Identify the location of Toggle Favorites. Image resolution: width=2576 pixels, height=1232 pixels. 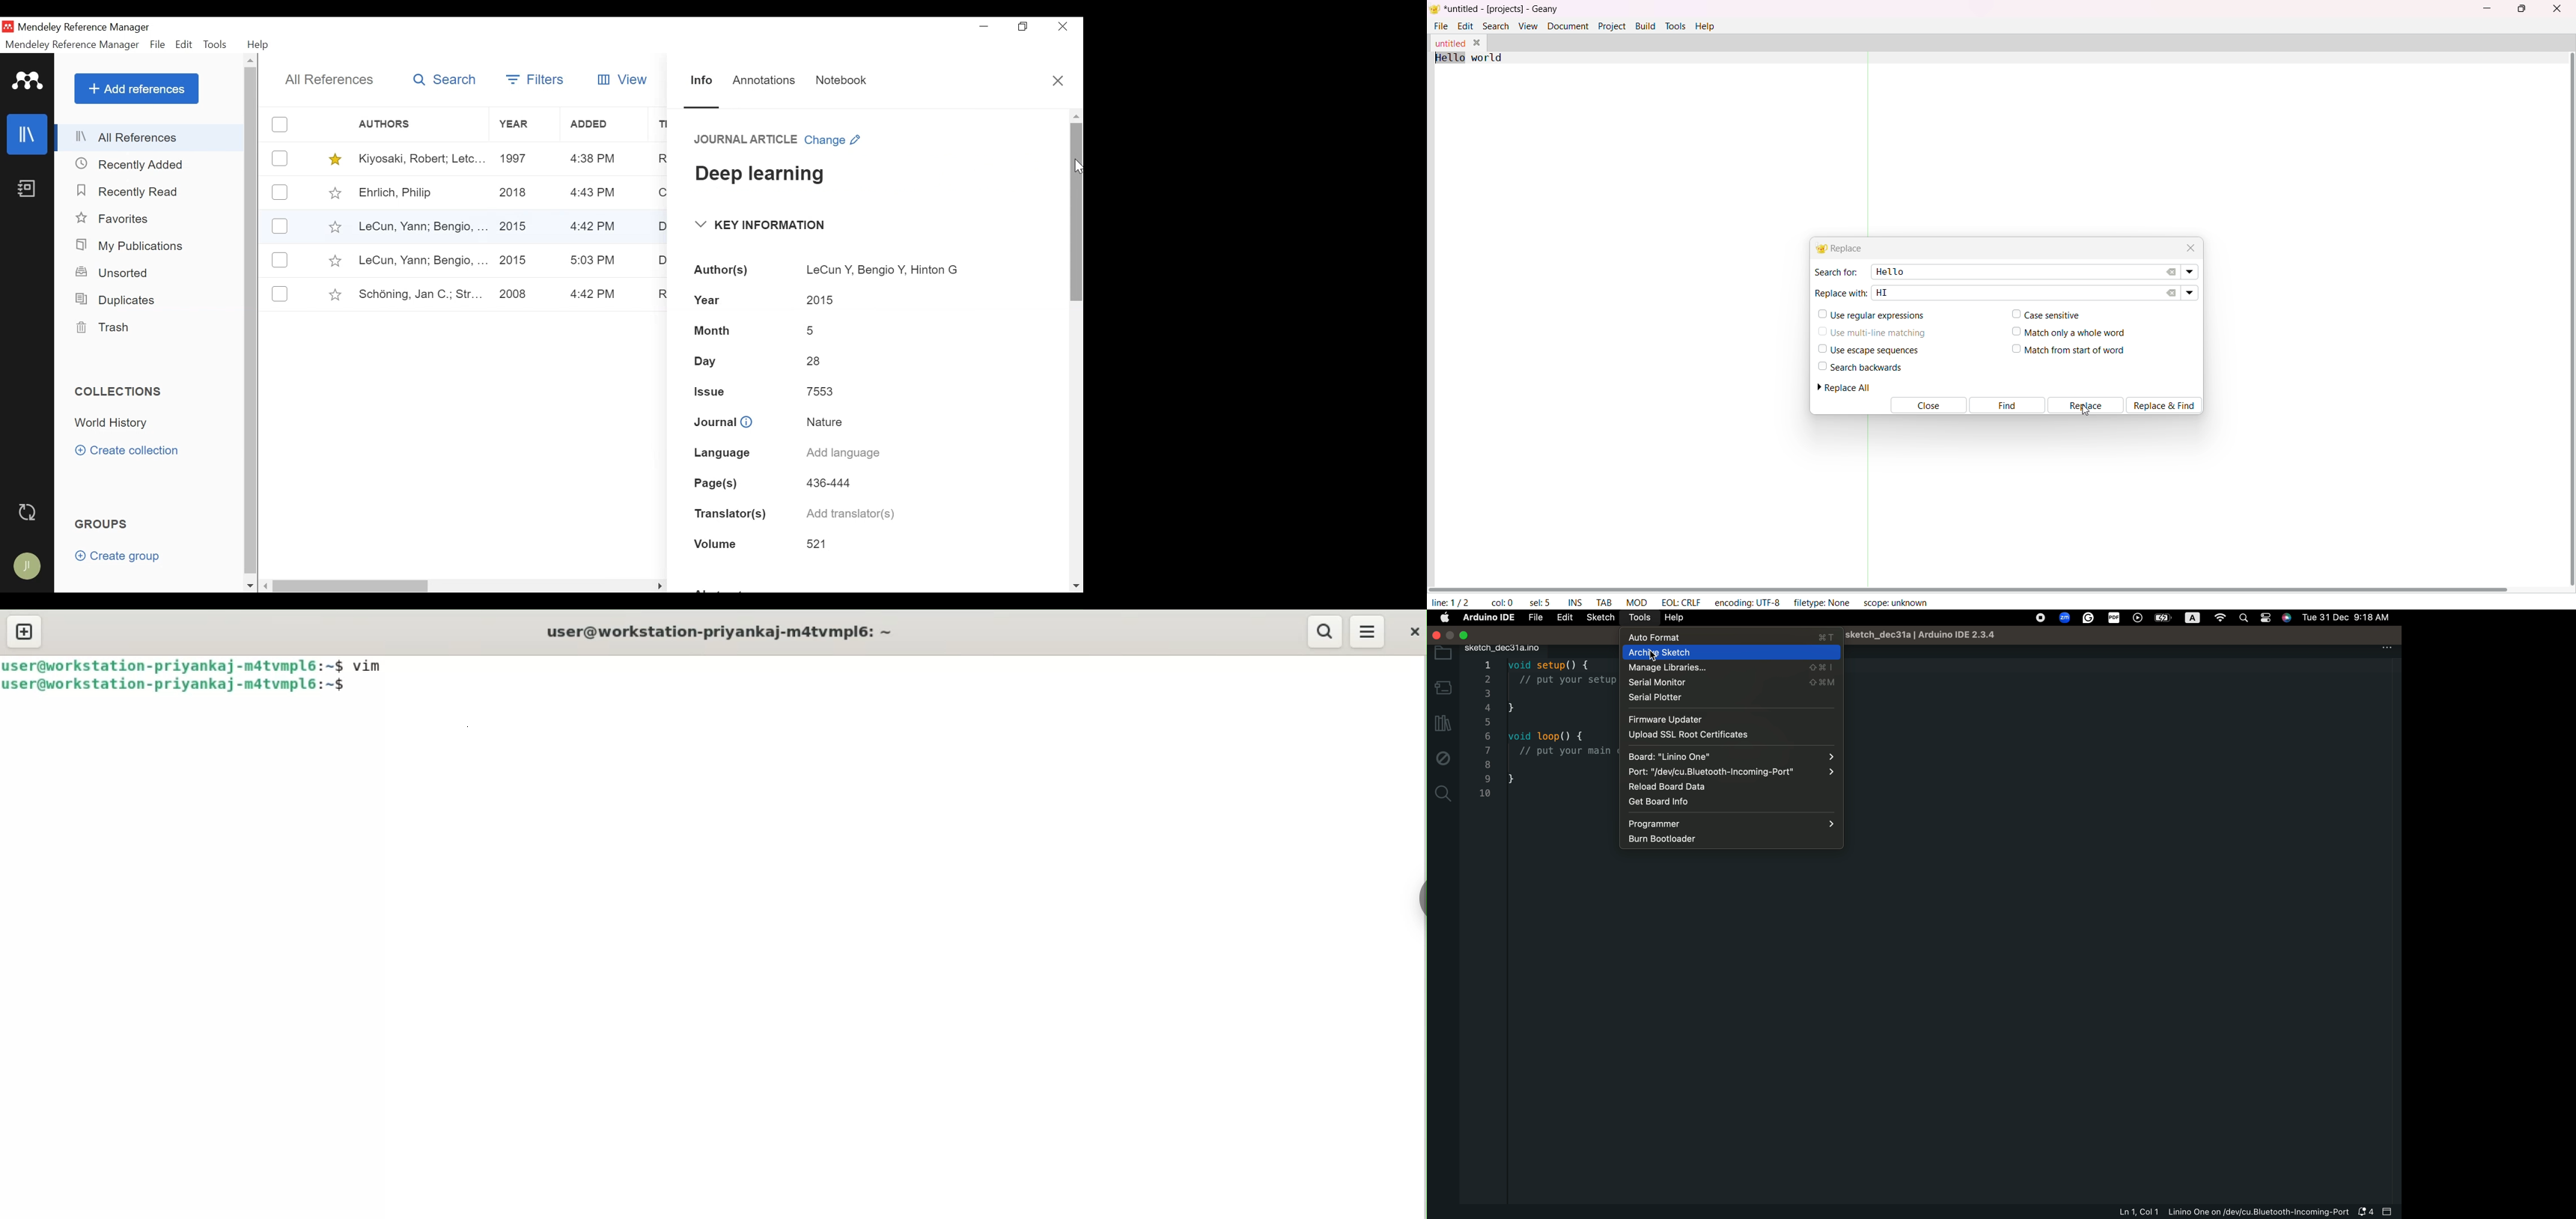
(335, 192).